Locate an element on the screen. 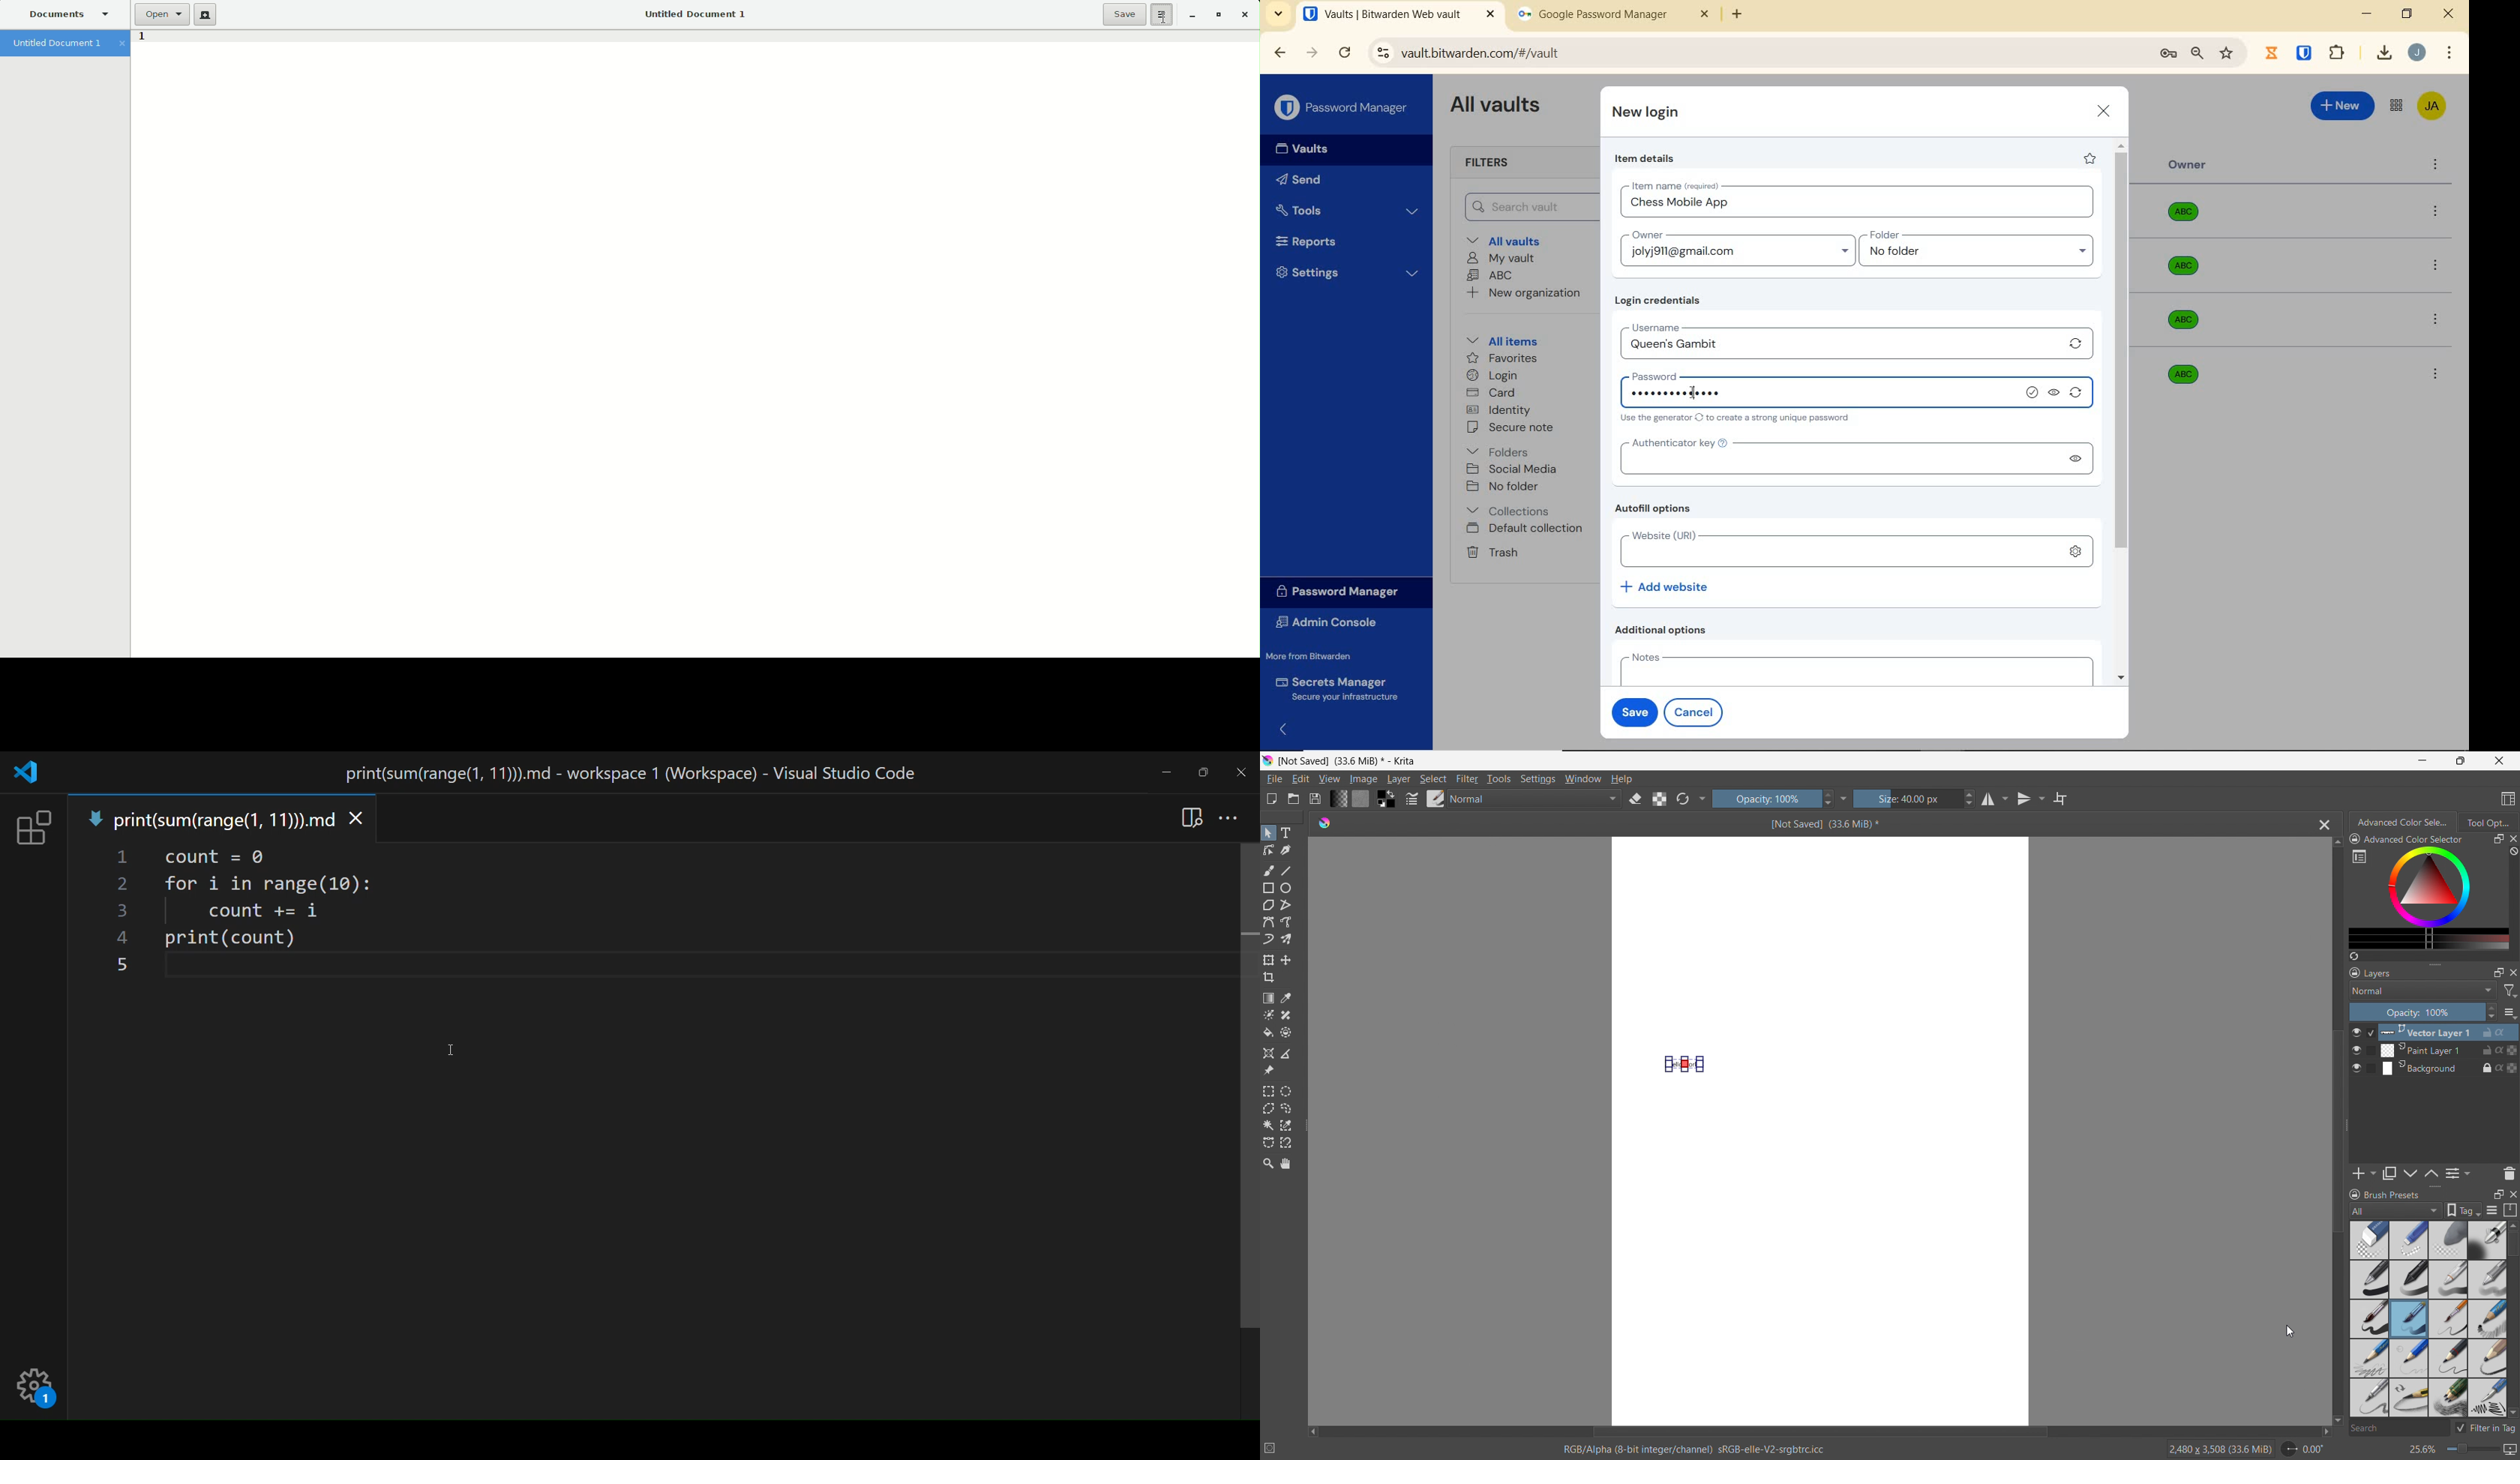 The width and height of the screenshot is (2520, 1484). unhide is located at coordinates (2074, 458).